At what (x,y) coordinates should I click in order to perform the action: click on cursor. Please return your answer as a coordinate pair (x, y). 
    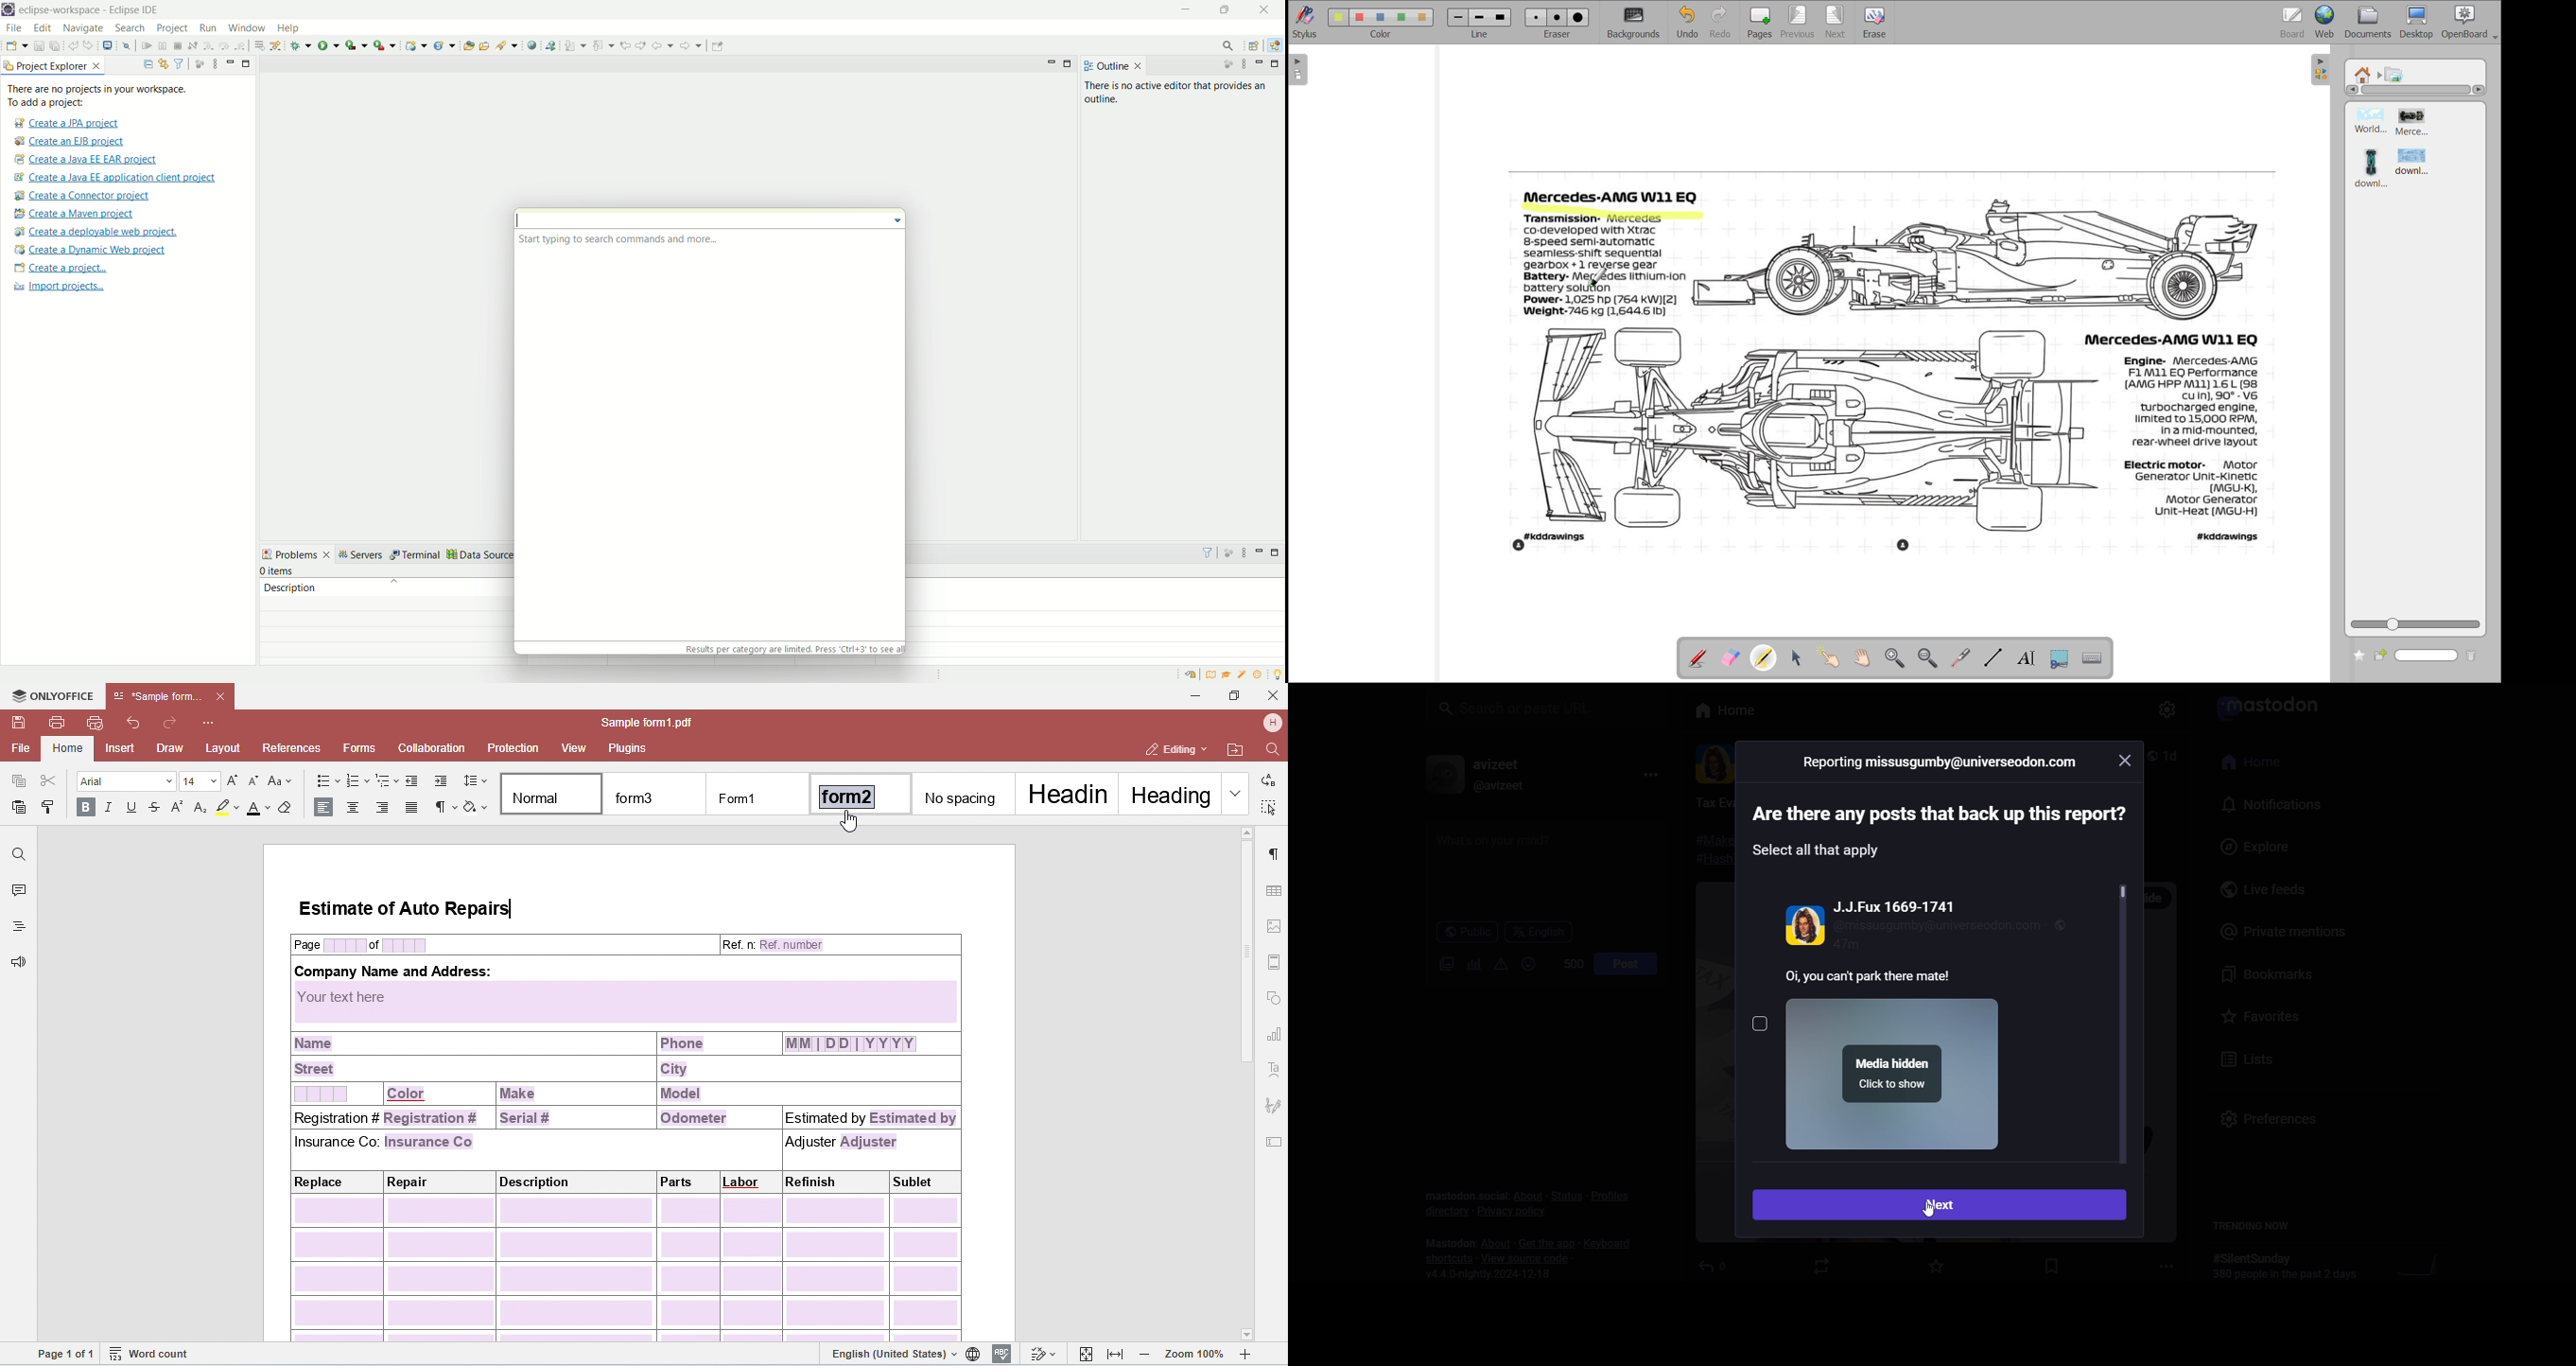
    Looking at the image, I should click on (1598, 278).